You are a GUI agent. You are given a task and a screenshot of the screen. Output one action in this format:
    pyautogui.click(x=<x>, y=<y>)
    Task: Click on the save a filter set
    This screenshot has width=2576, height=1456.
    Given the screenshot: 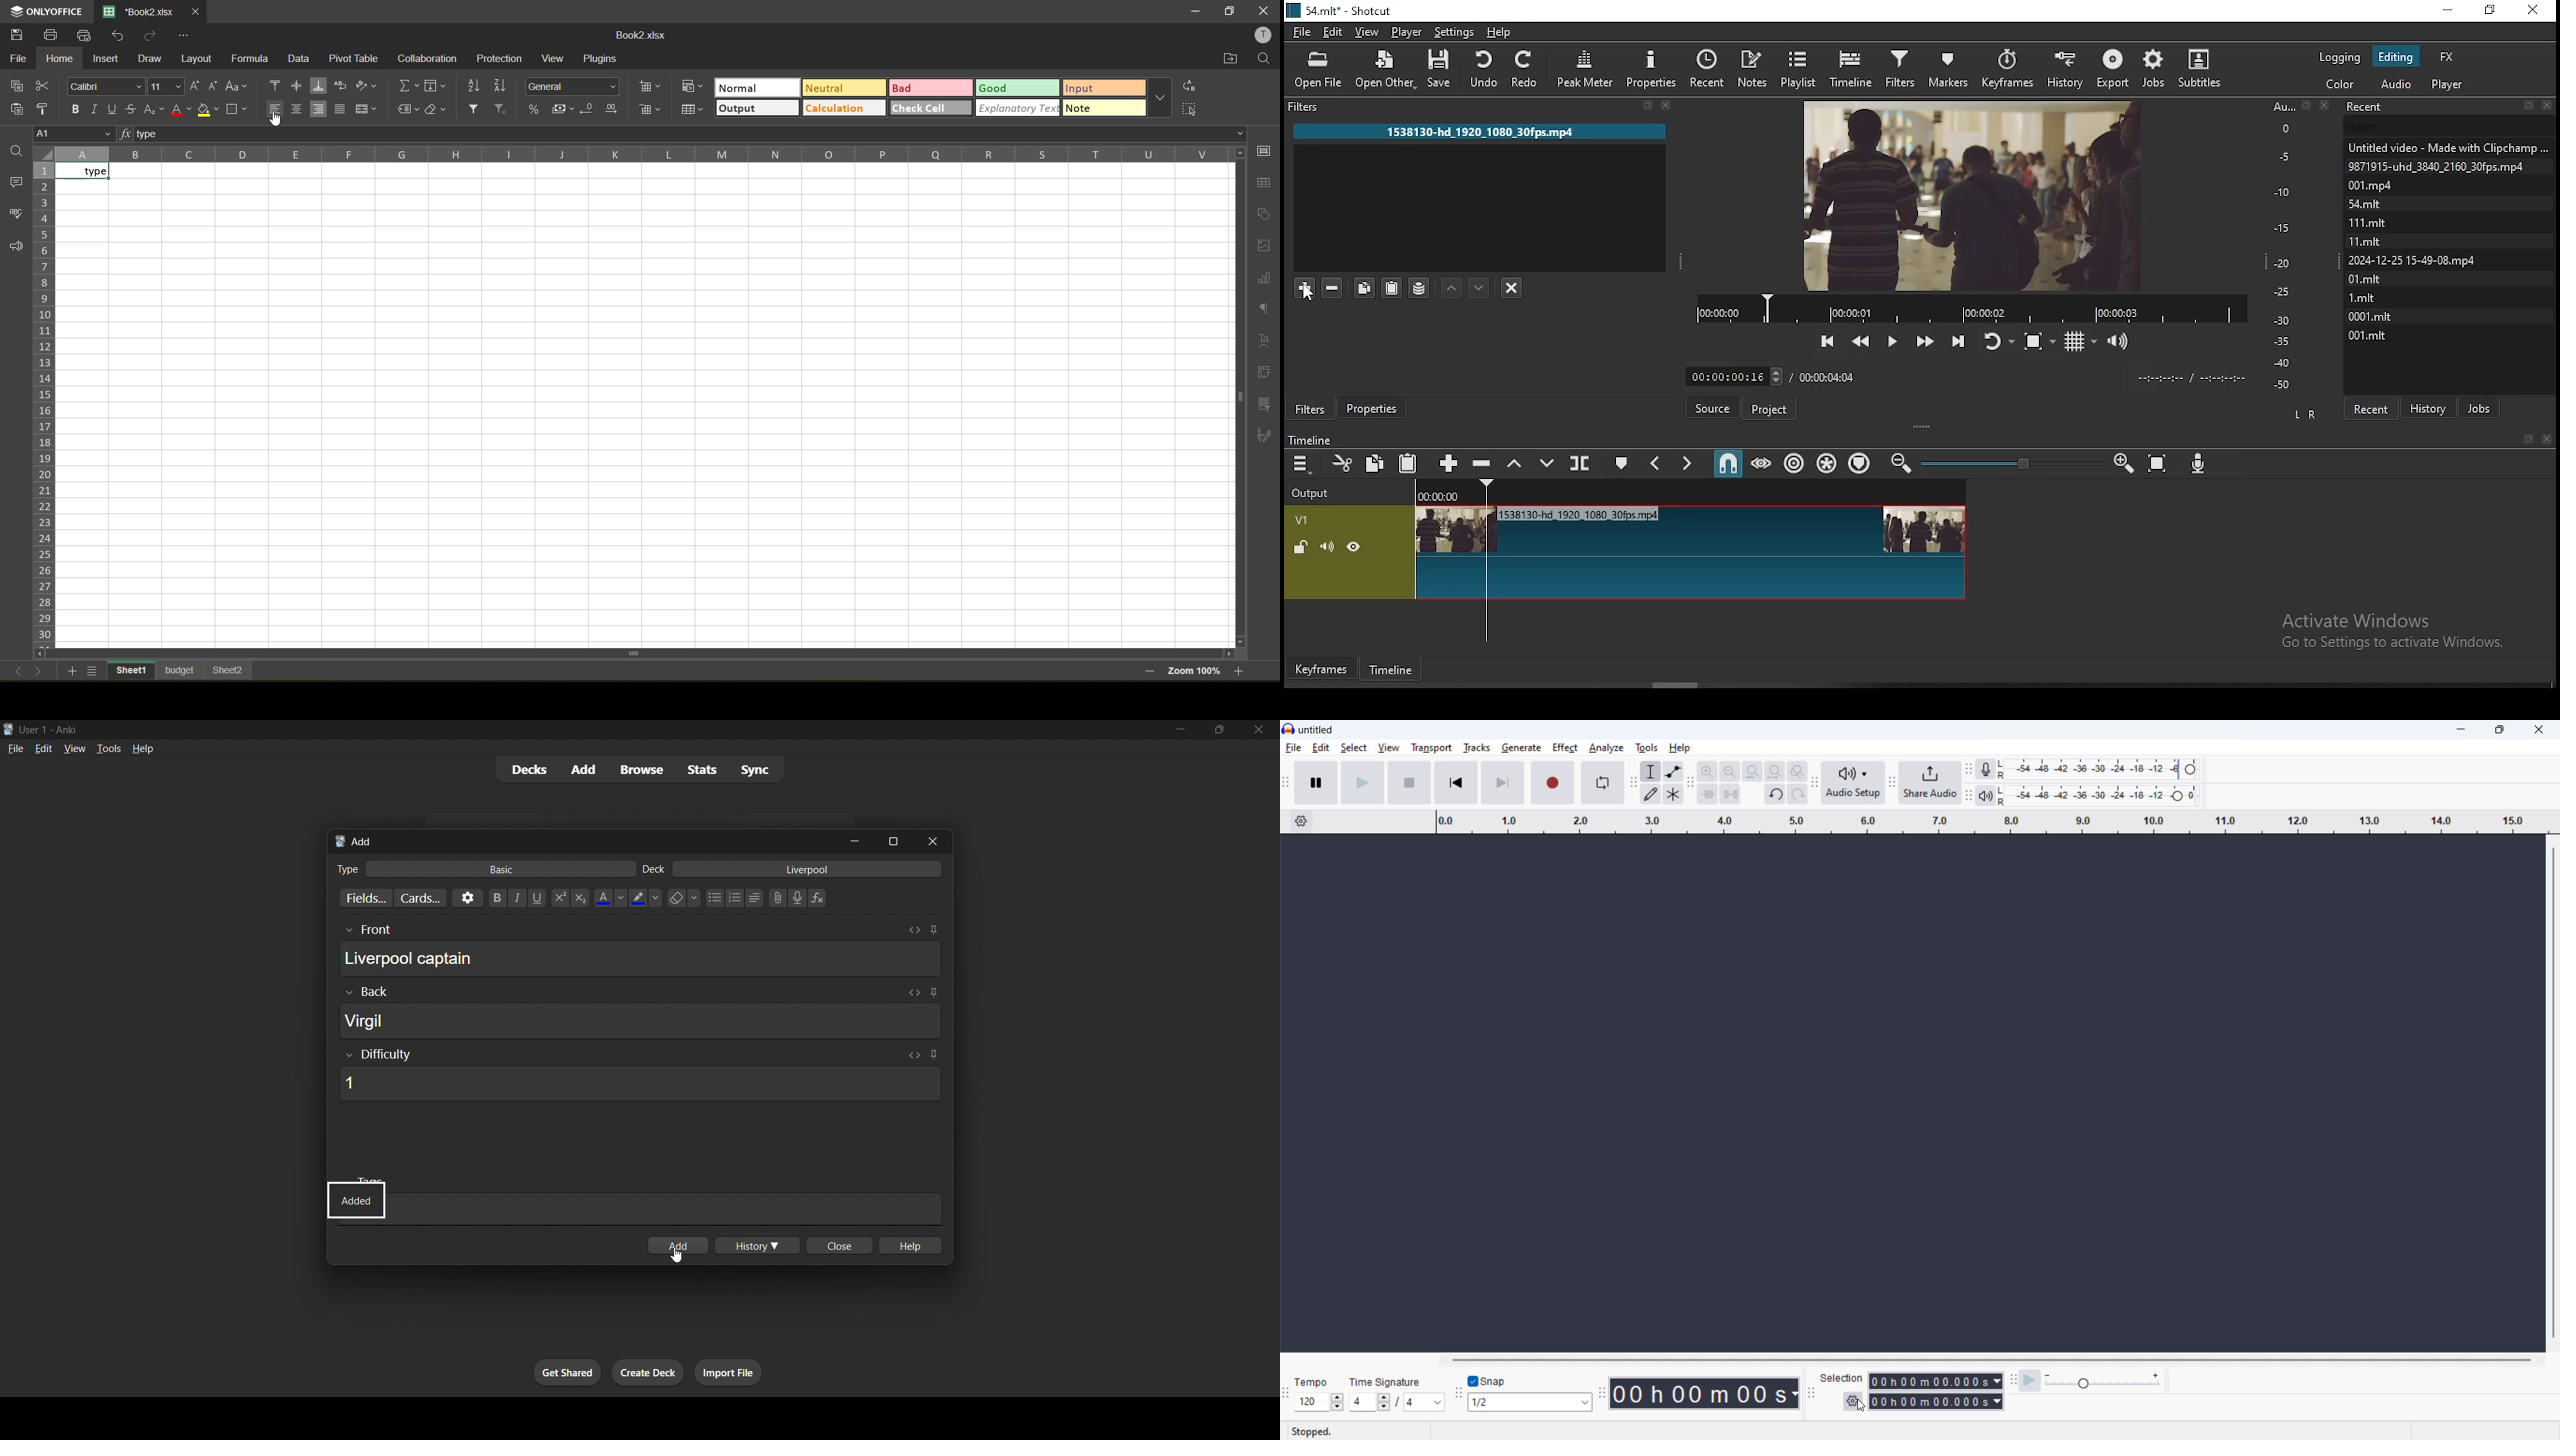 What is the action you would take?
    pyautogui.click(x=1421, y=288)
    